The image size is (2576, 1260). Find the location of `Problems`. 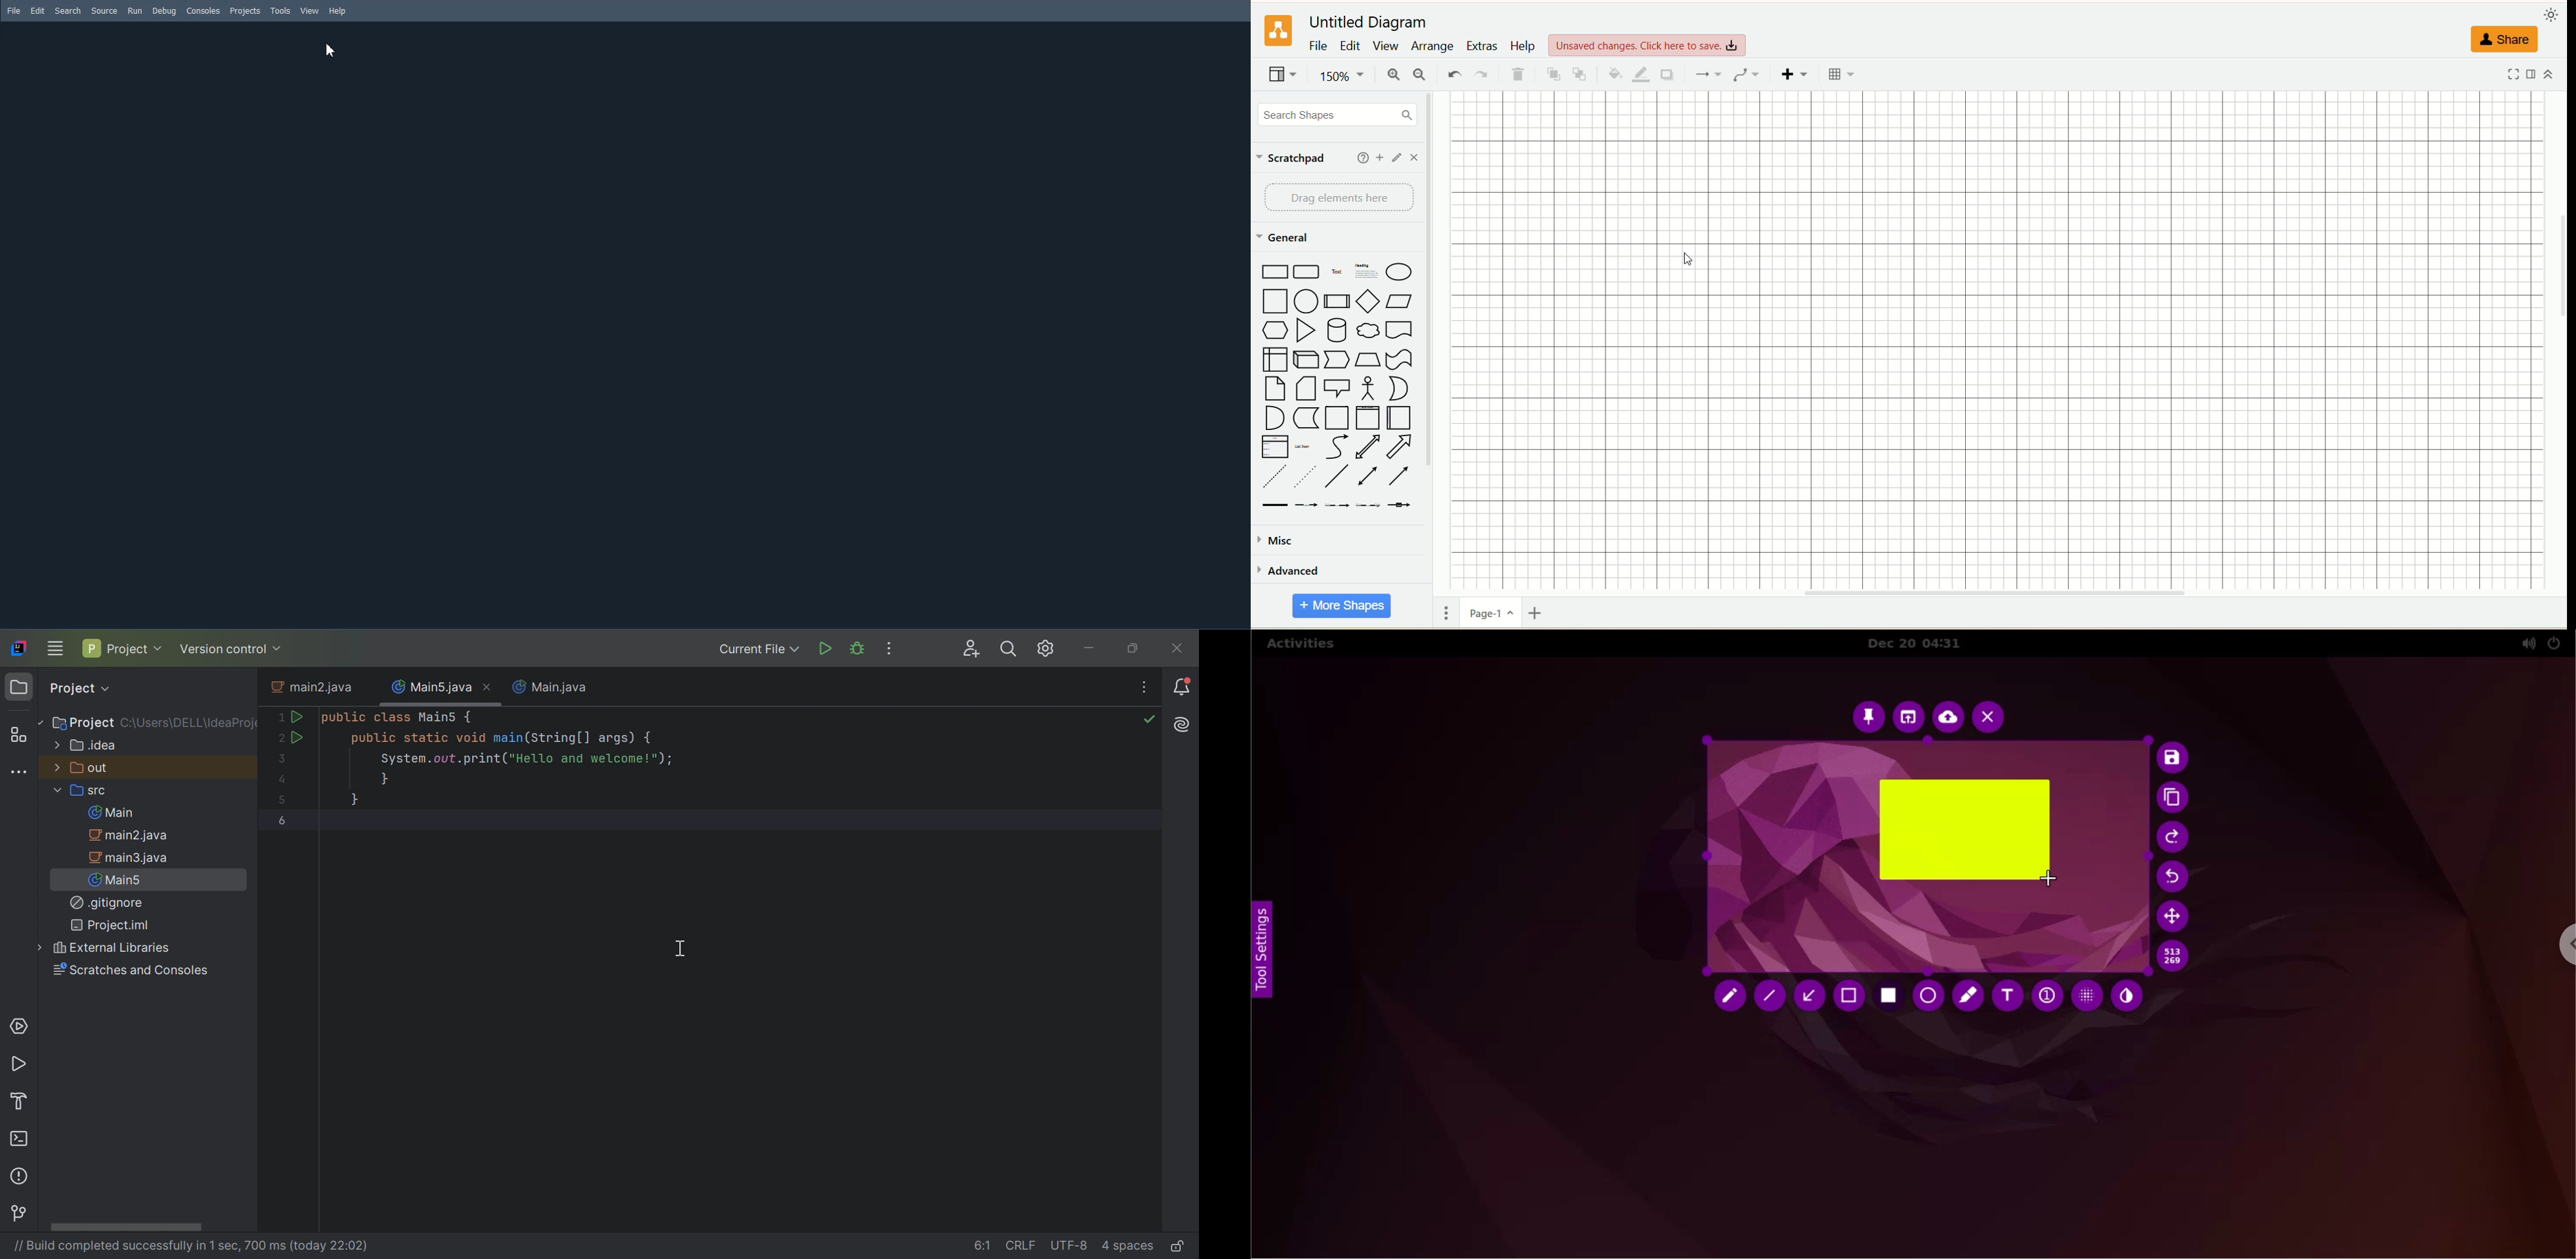

Problems is located at coordinates (21, 1175).